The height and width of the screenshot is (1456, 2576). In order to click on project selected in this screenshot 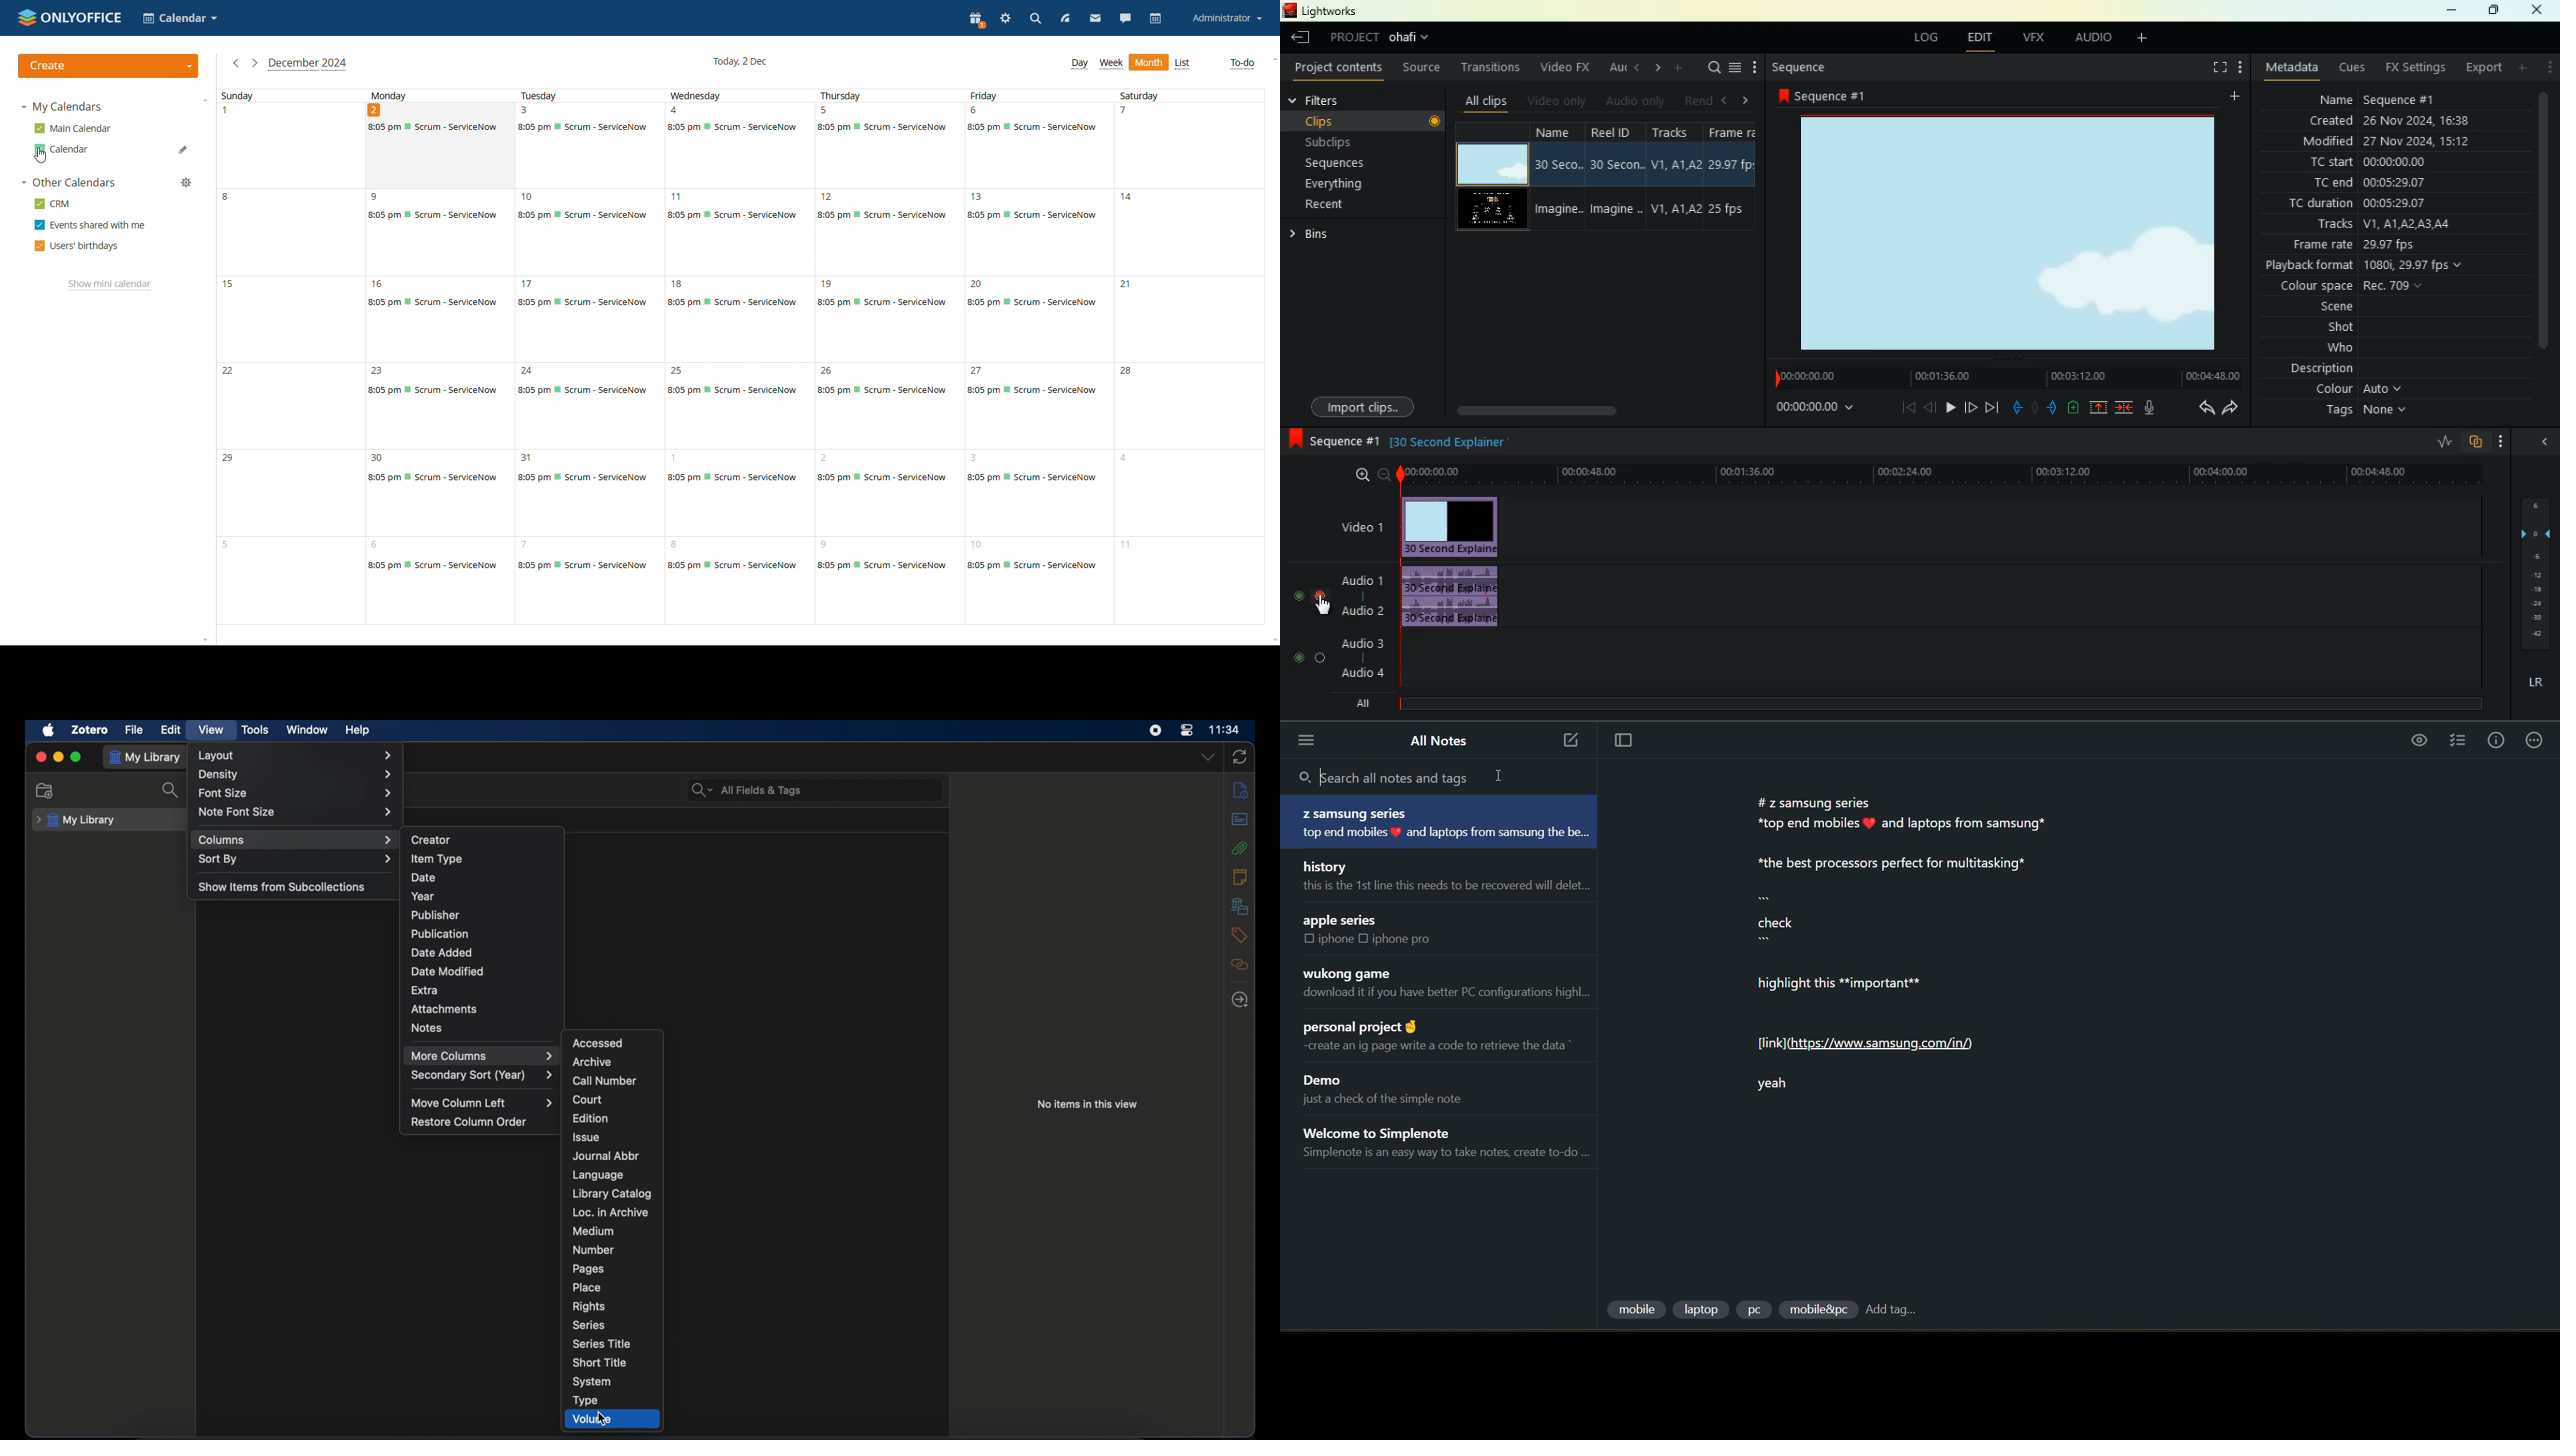, I will do `click(1382, 36)`.